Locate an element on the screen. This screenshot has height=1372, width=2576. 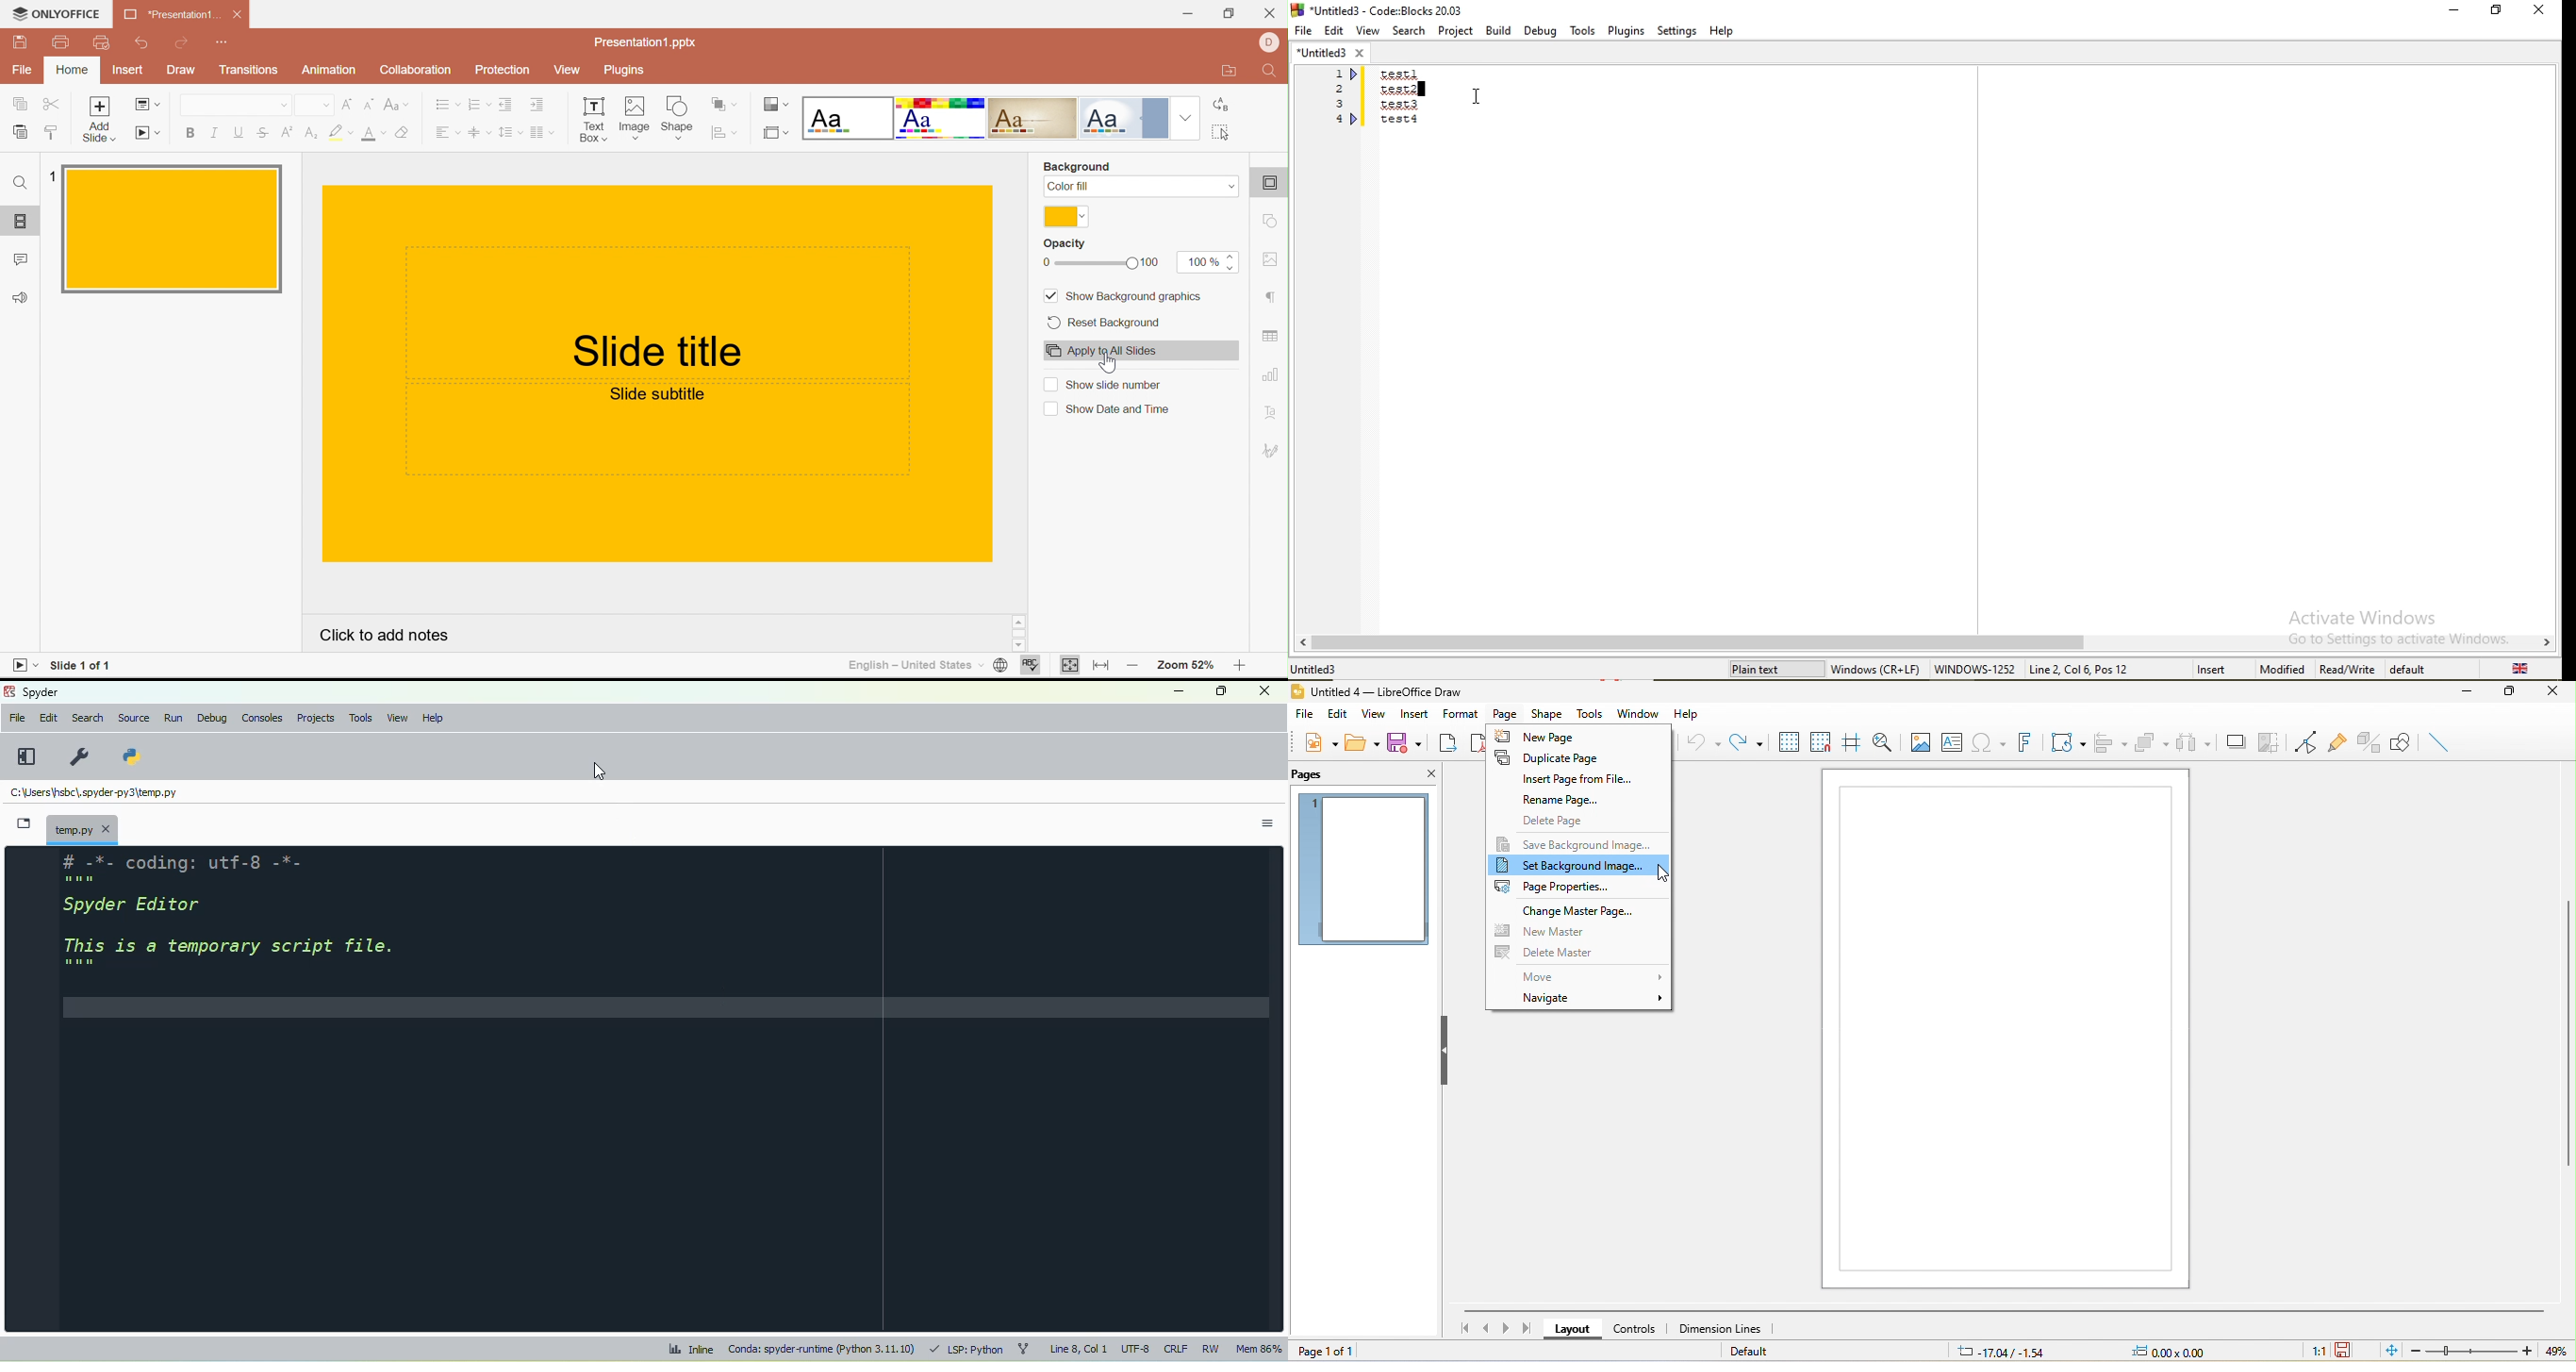
font work text is located at coordinates (2027, 745).